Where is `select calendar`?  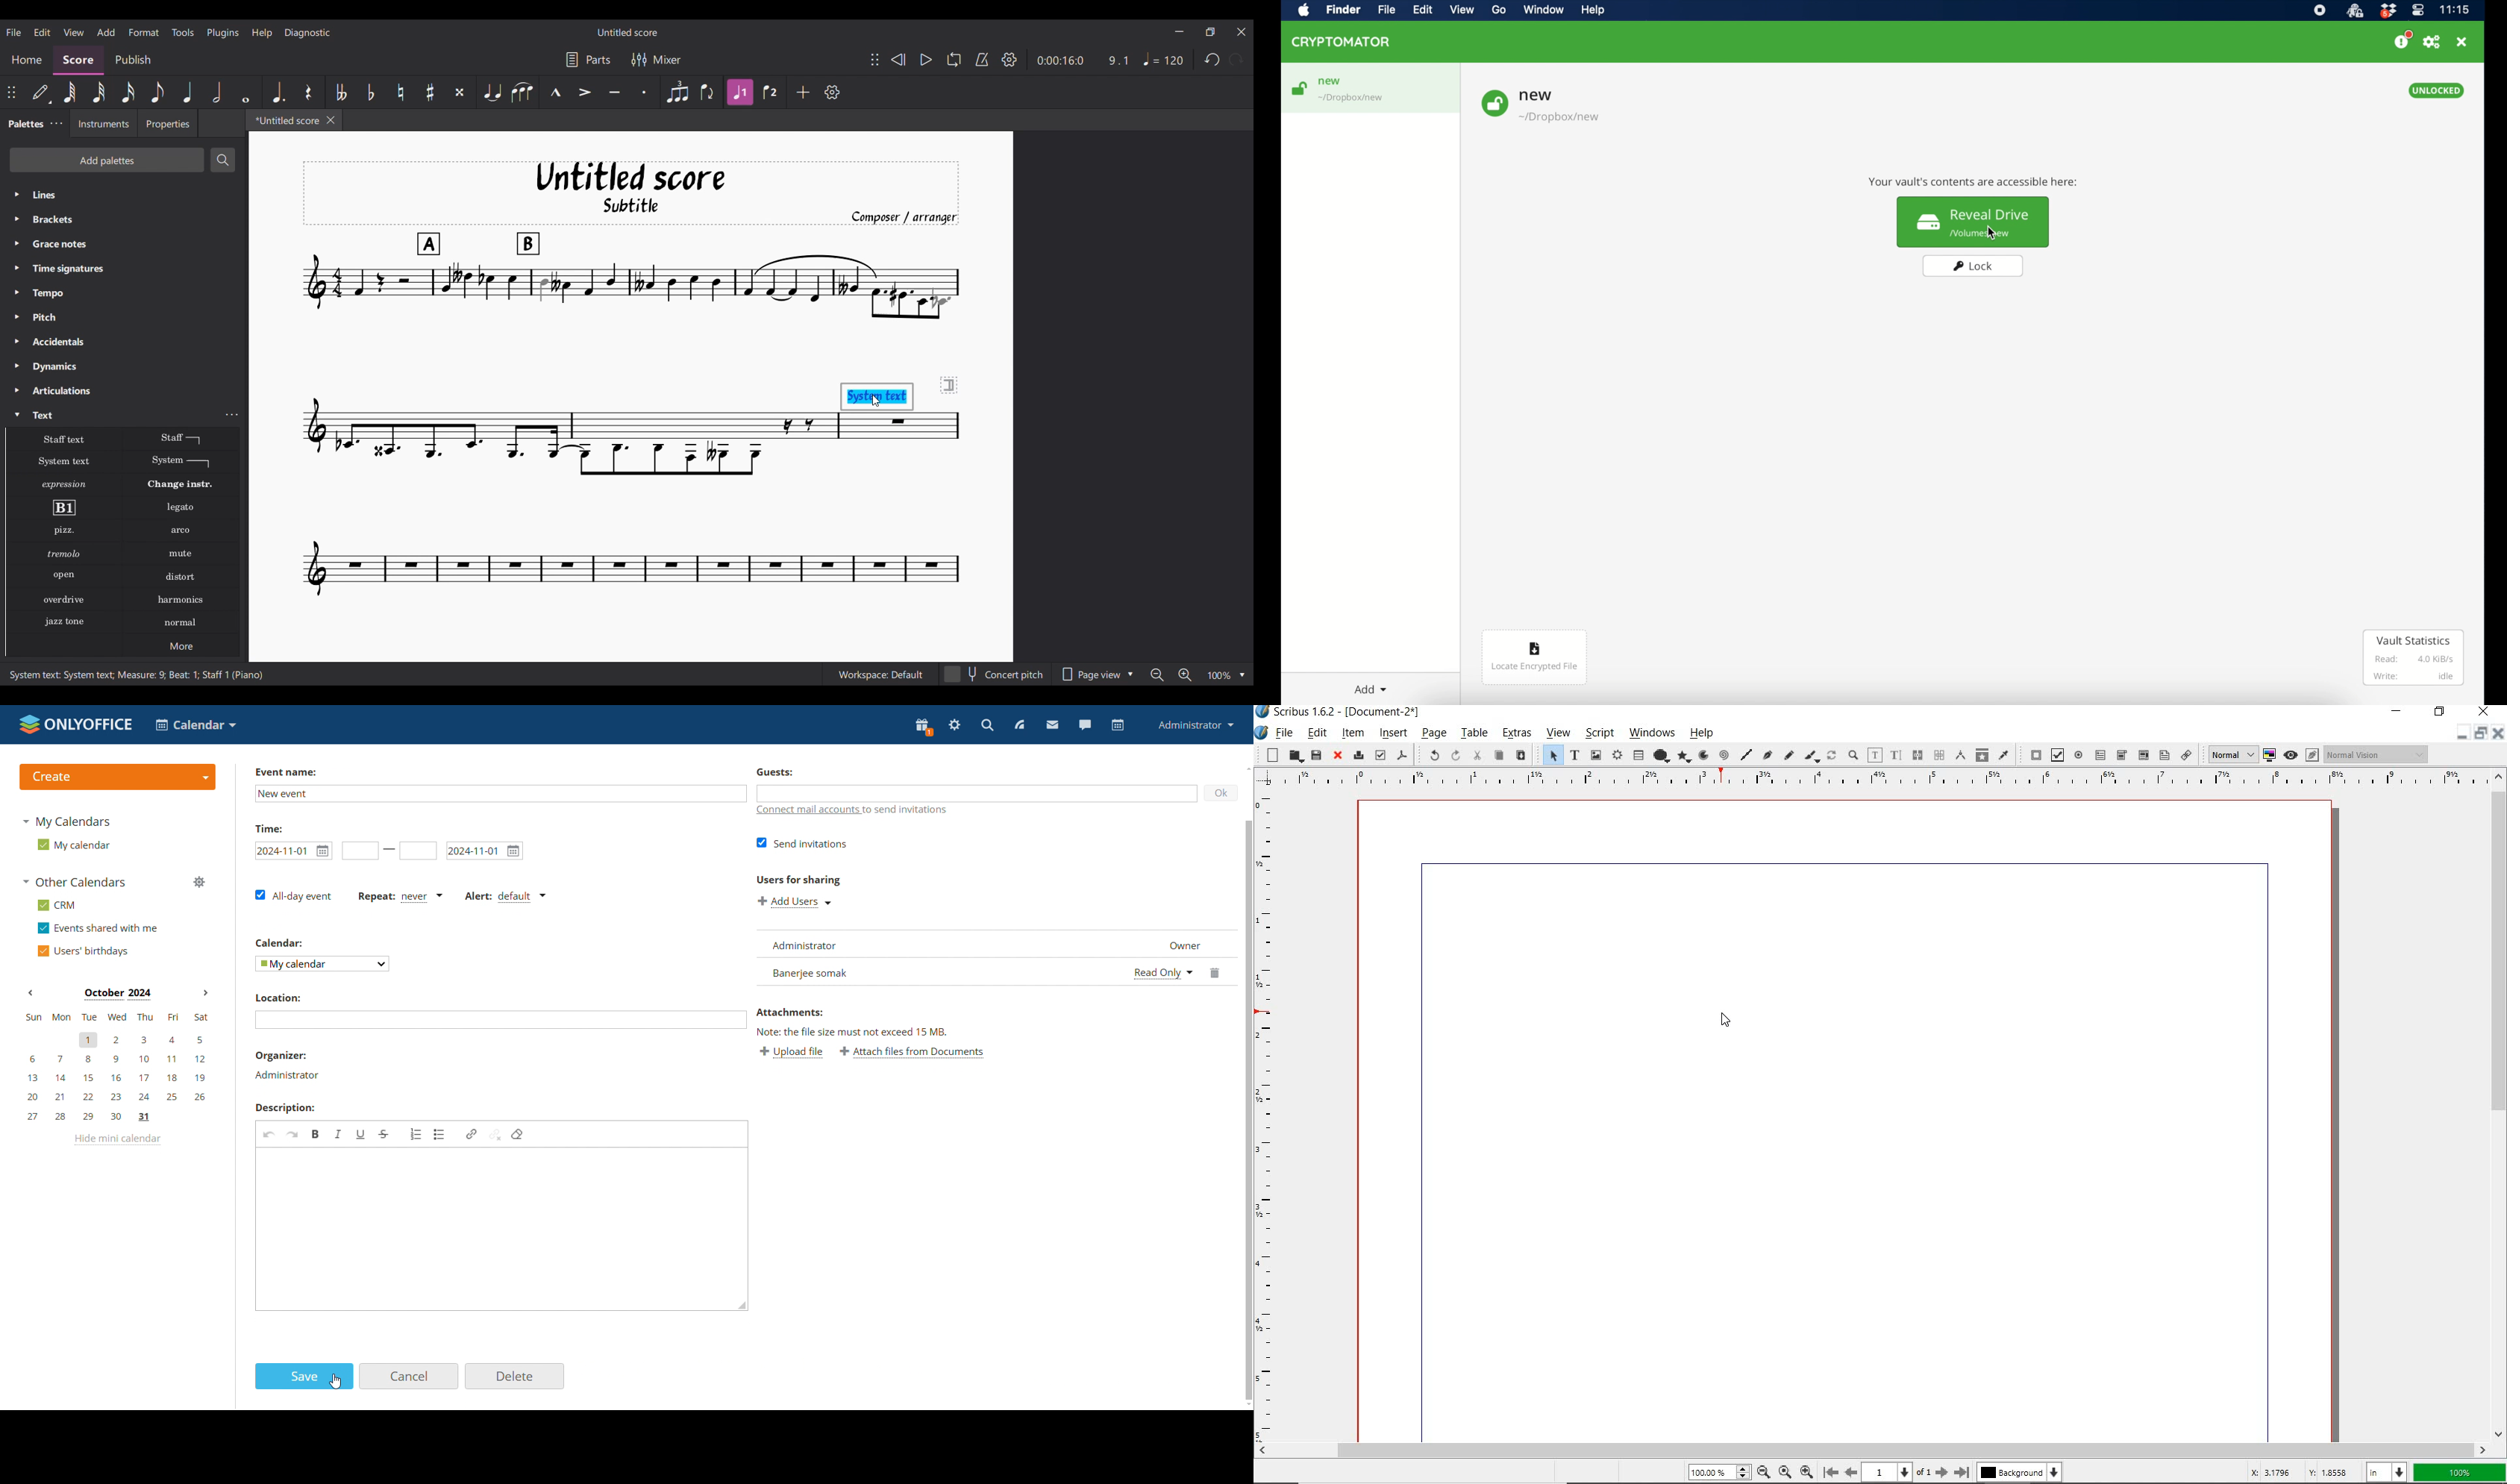 select calendar is located at coordinates (322, 963).